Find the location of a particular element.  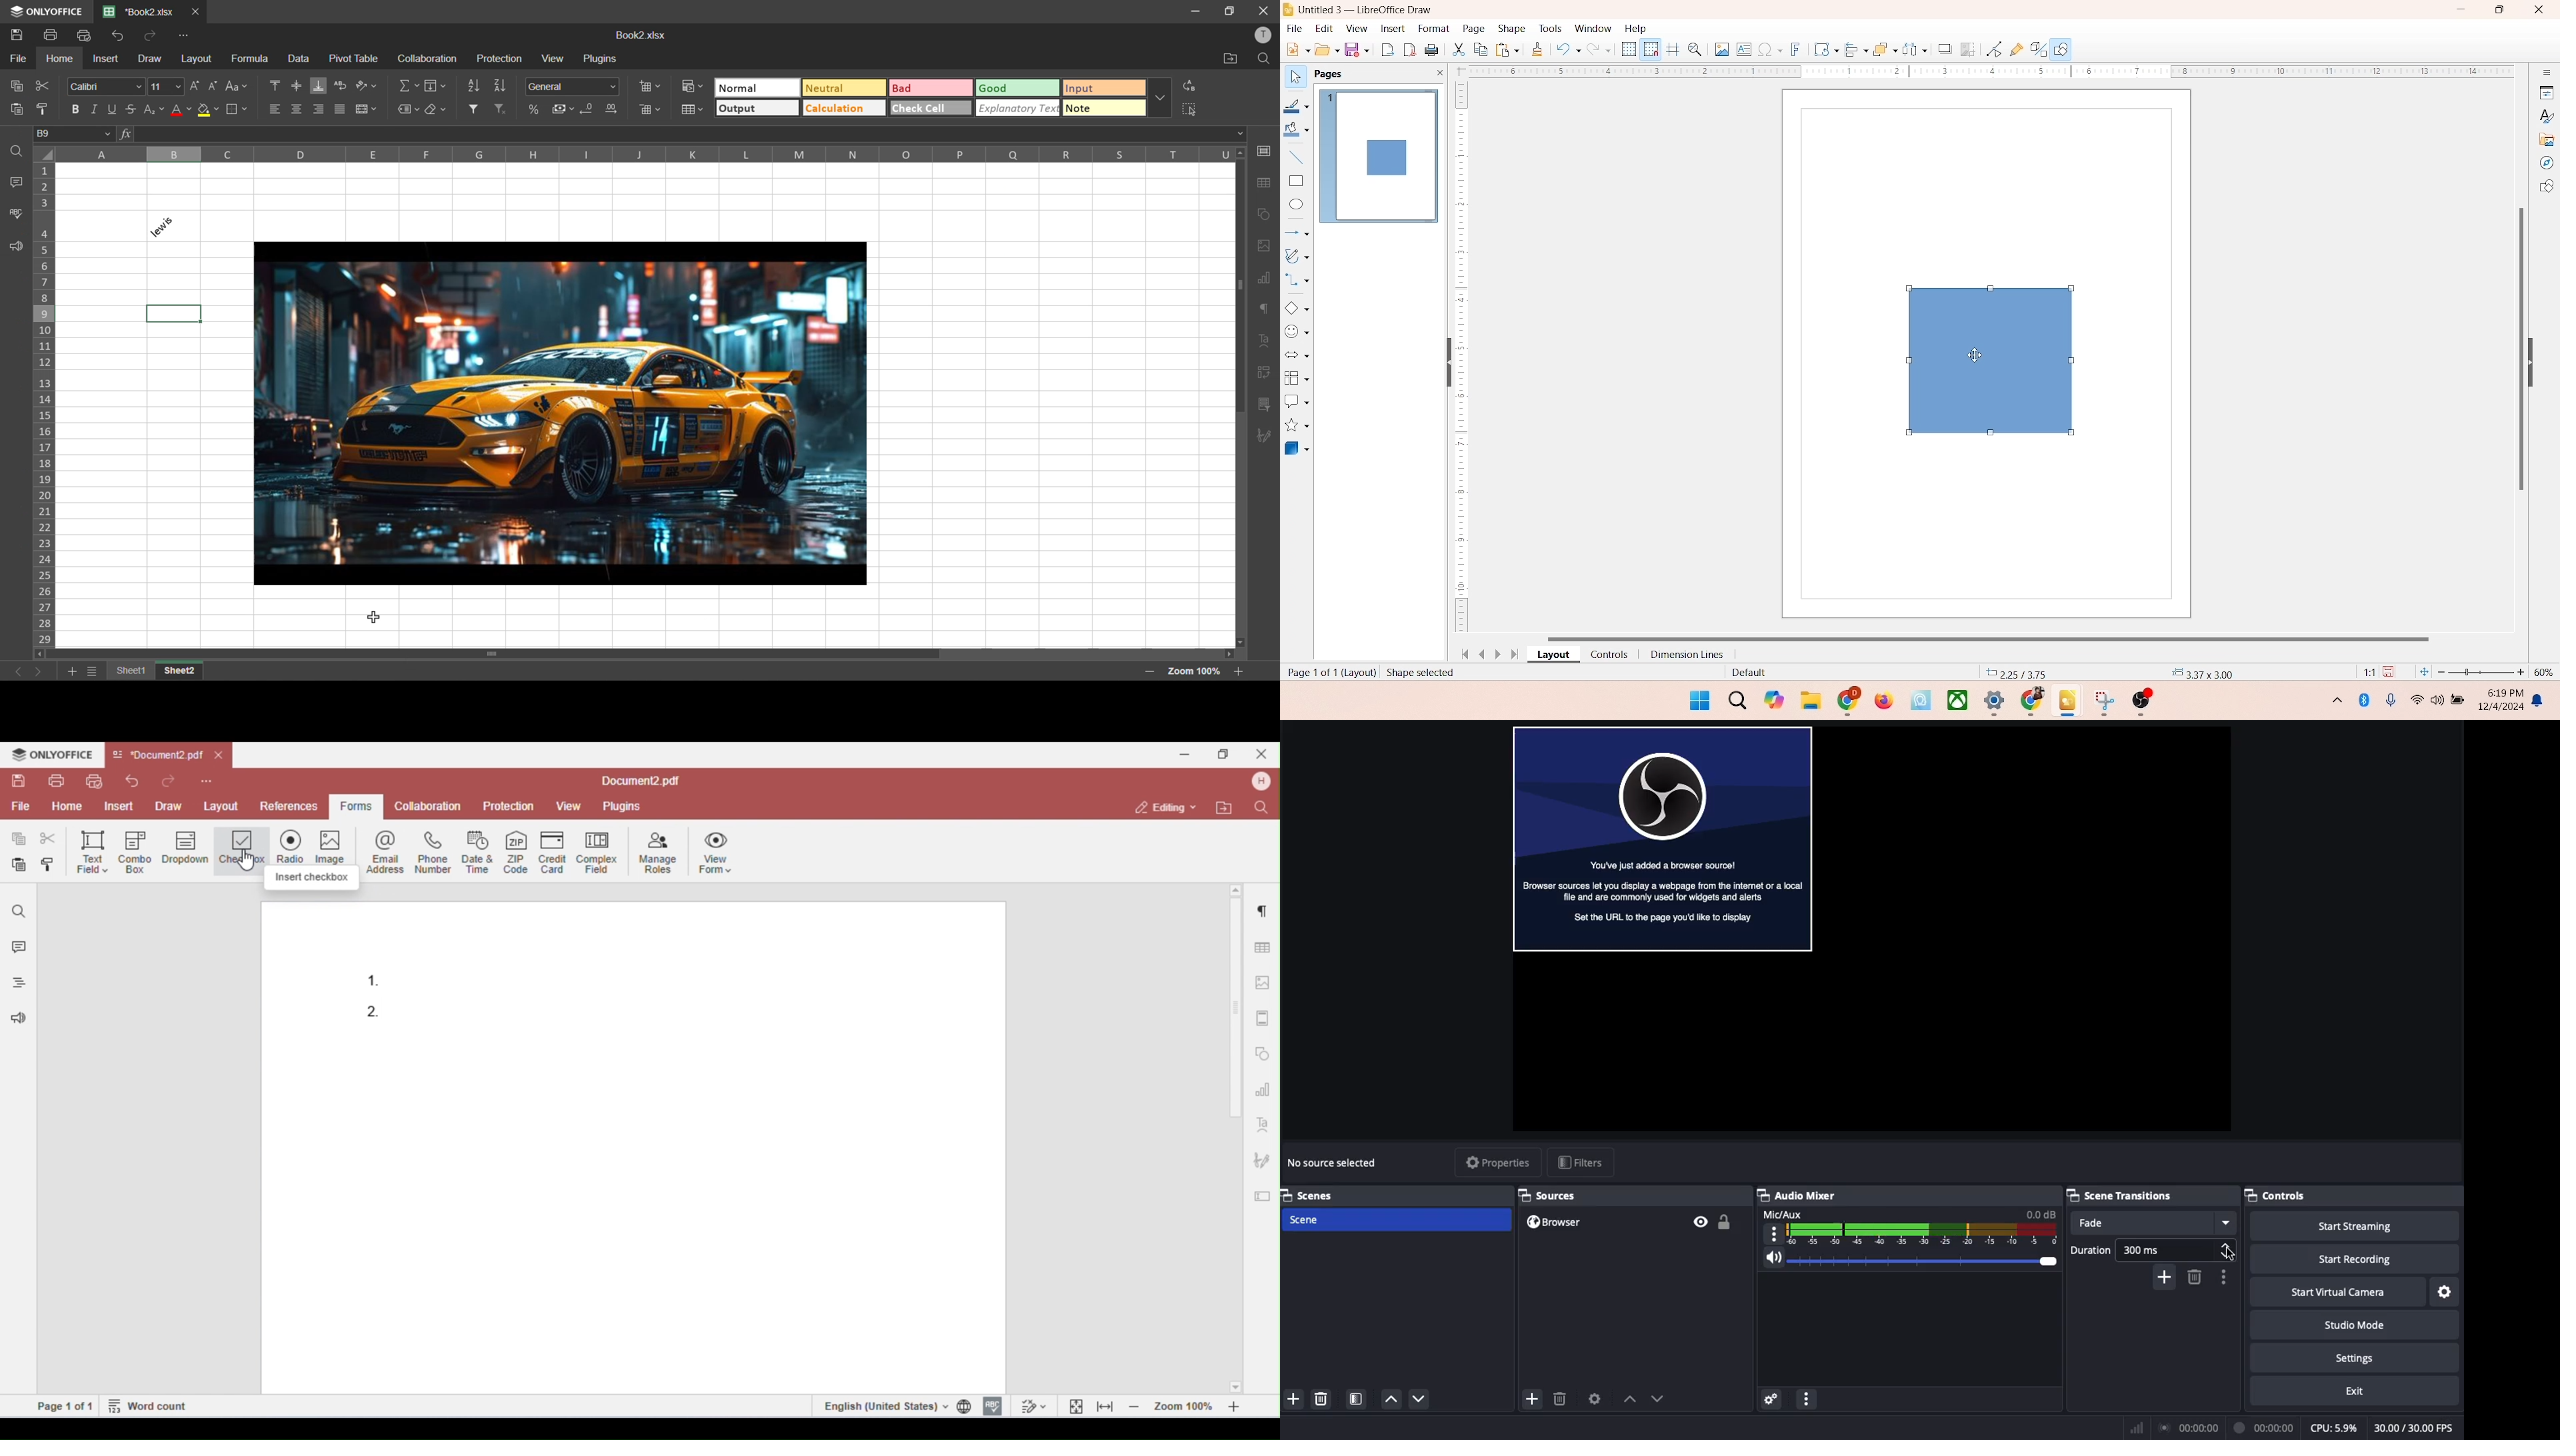

coordinates is located at coordinates (2017, 671).